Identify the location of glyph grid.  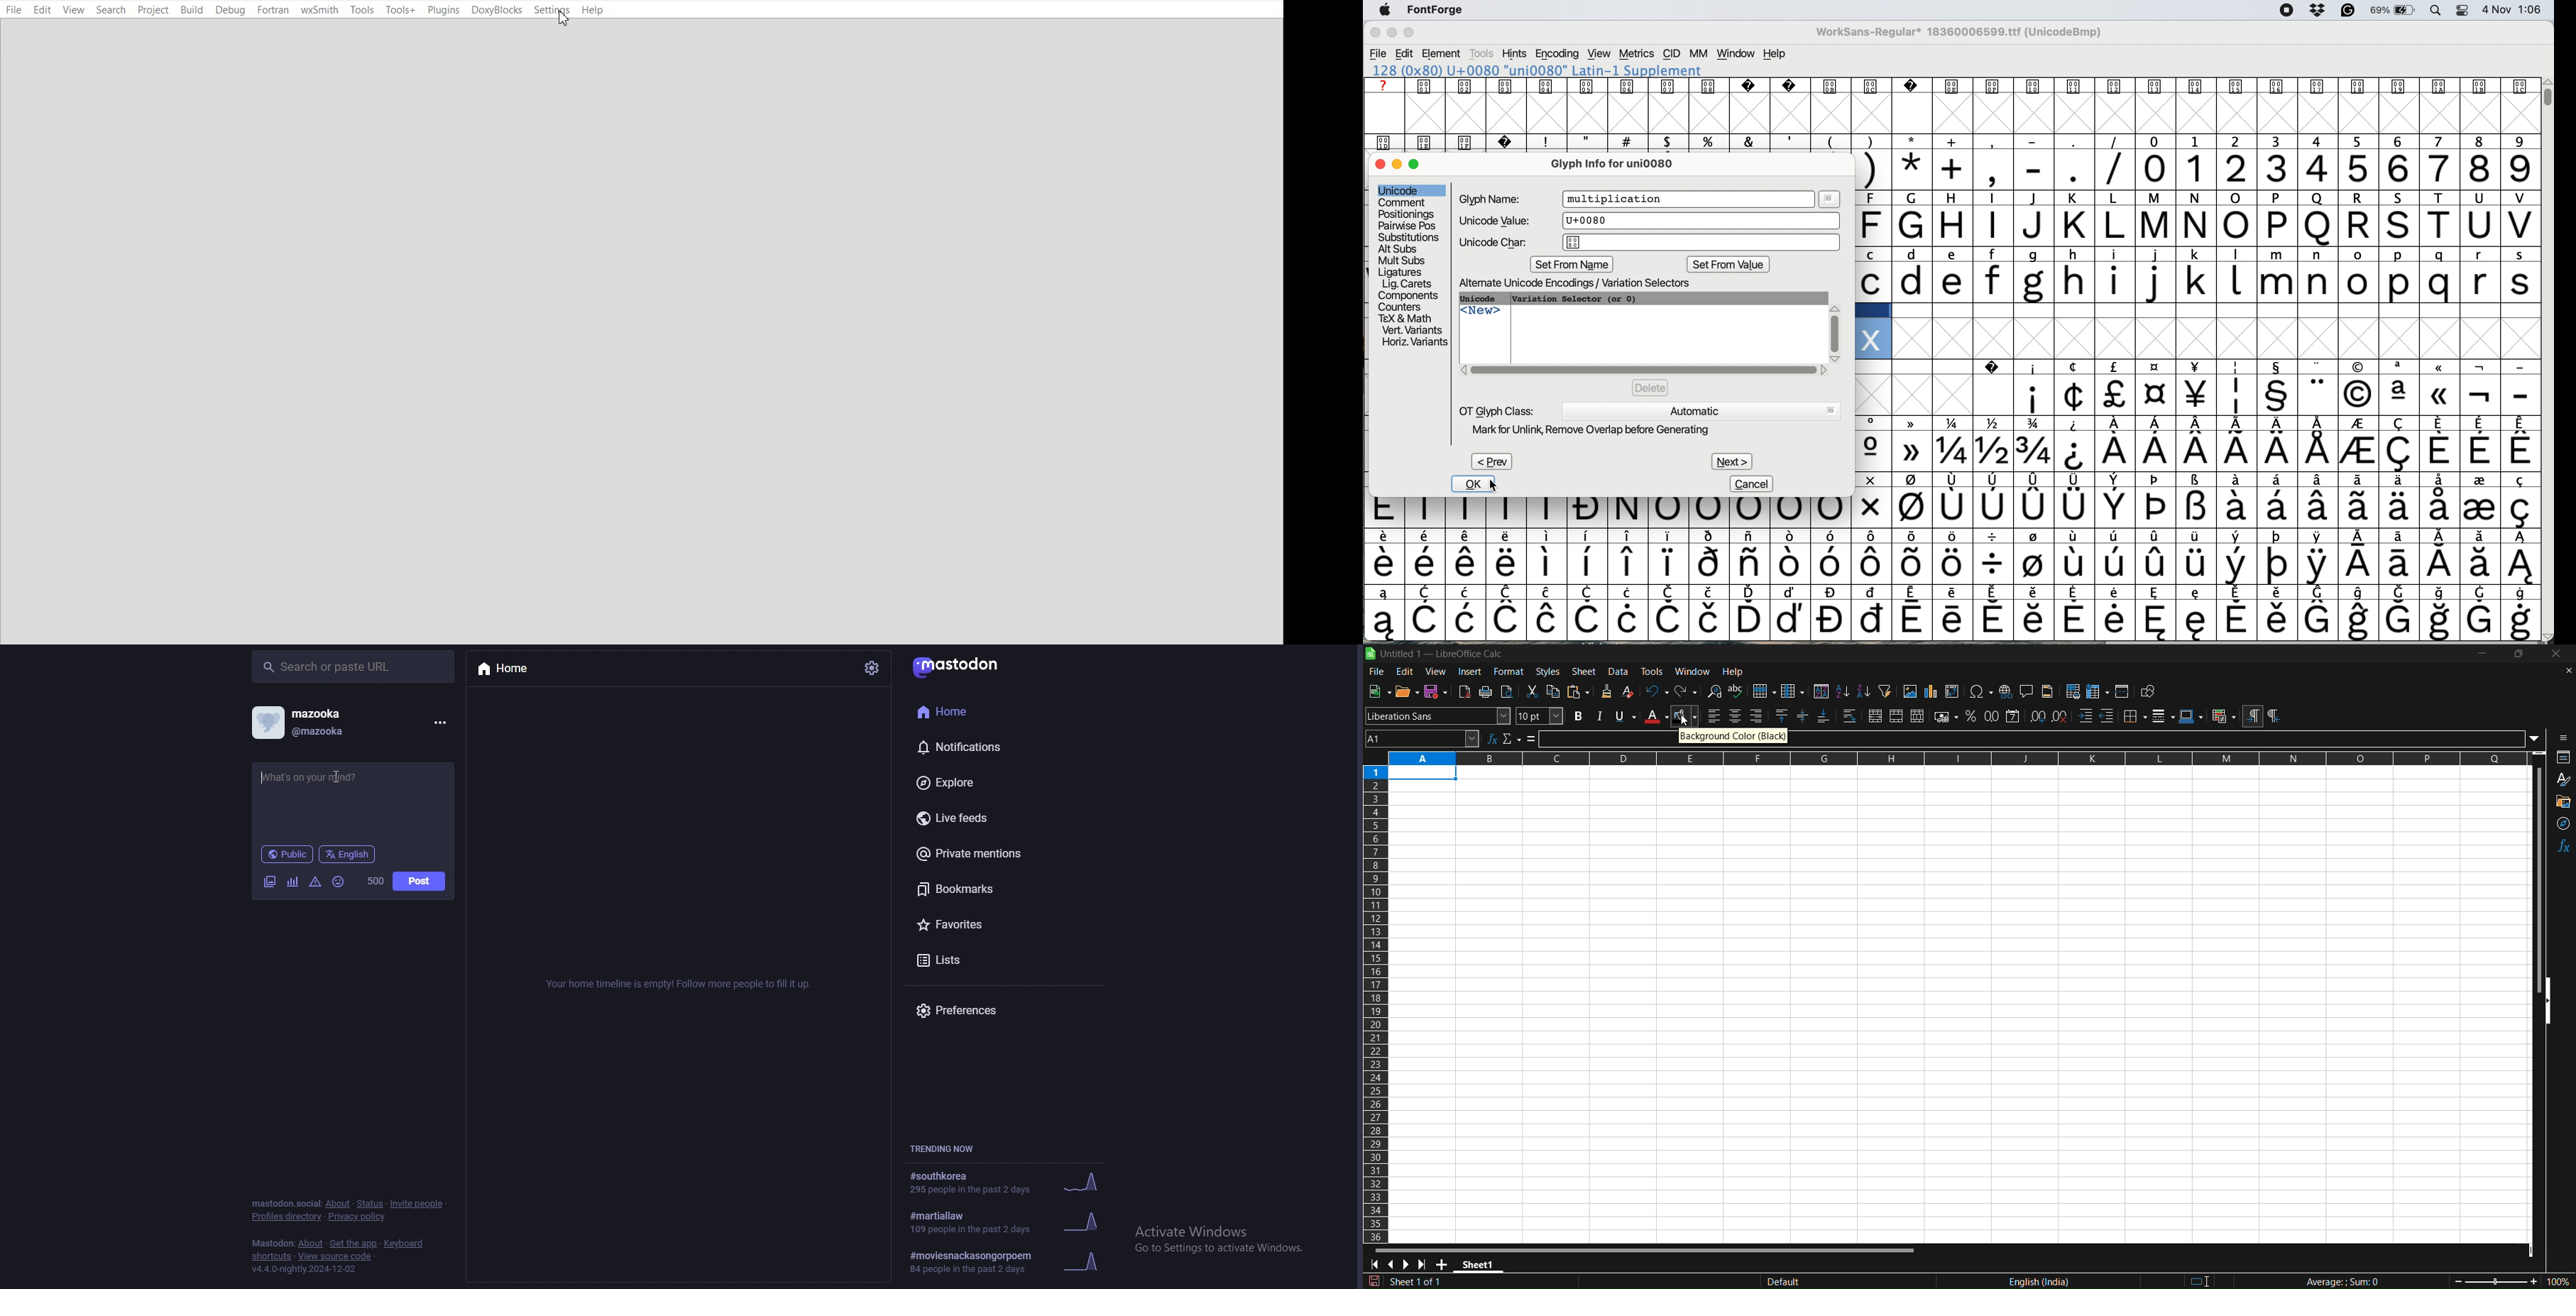
(2224, 339).